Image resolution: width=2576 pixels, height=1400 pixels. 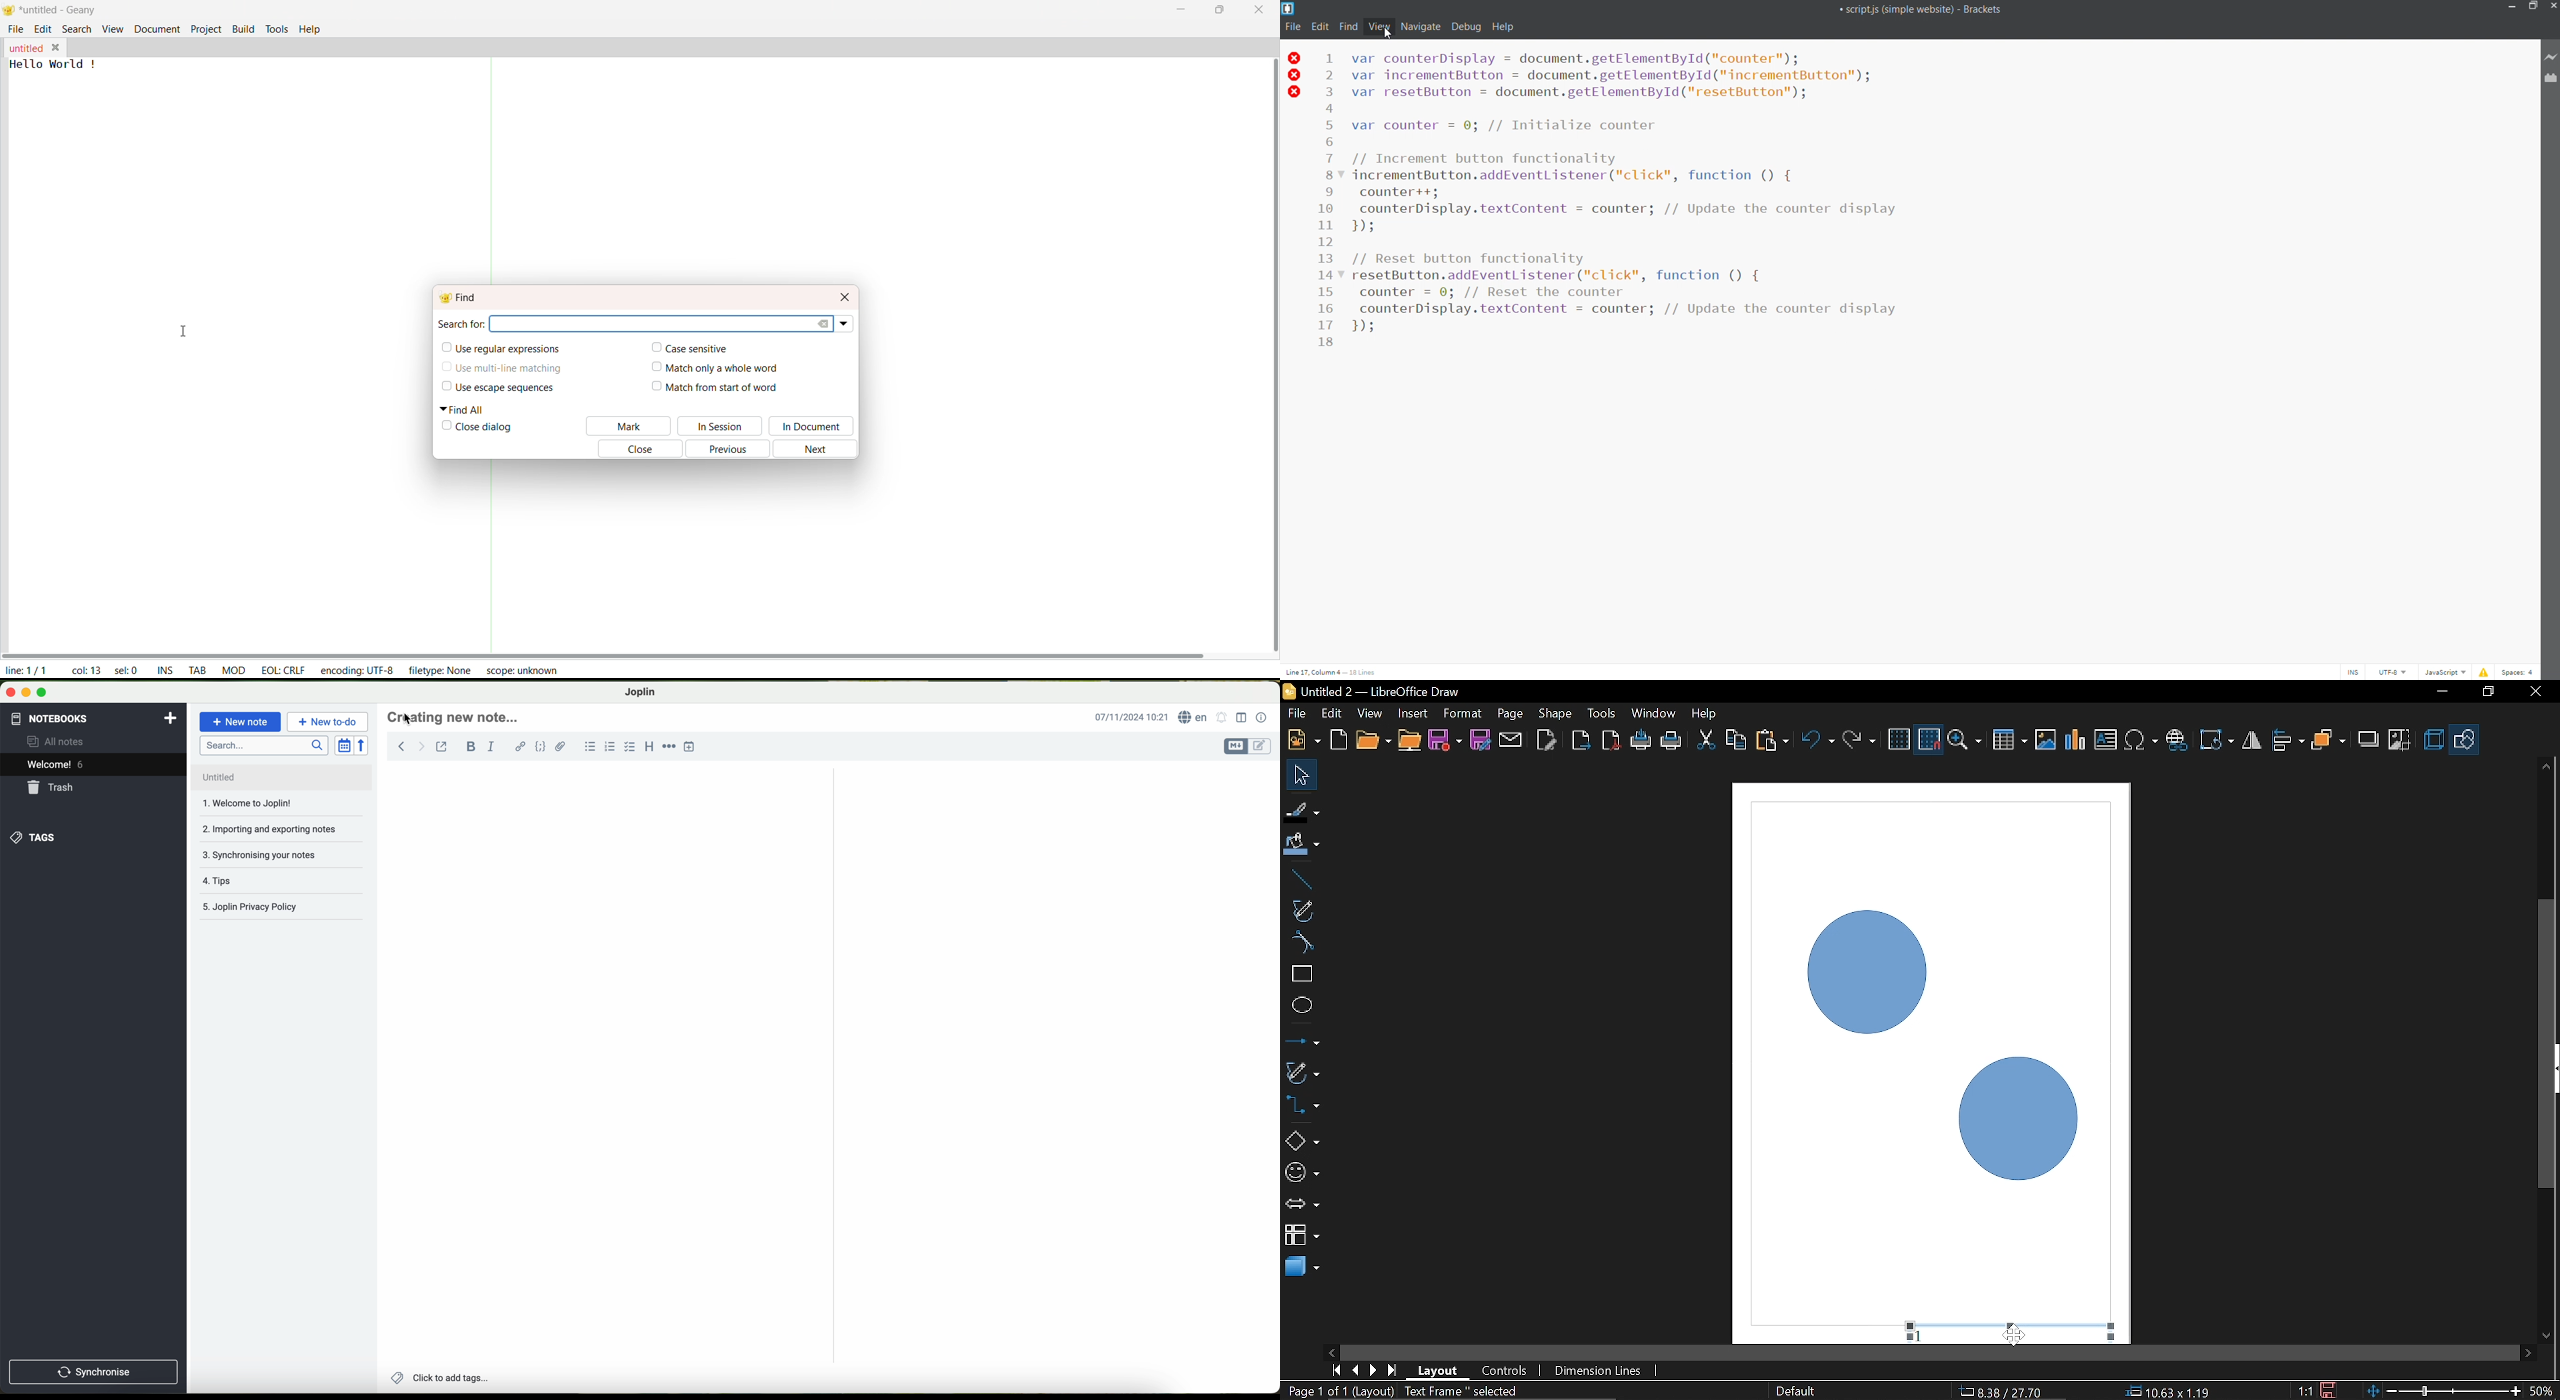 What do you see at coordinates (635, 450) in the screenshot?
I see `Close` at bounding box center [635, 450].